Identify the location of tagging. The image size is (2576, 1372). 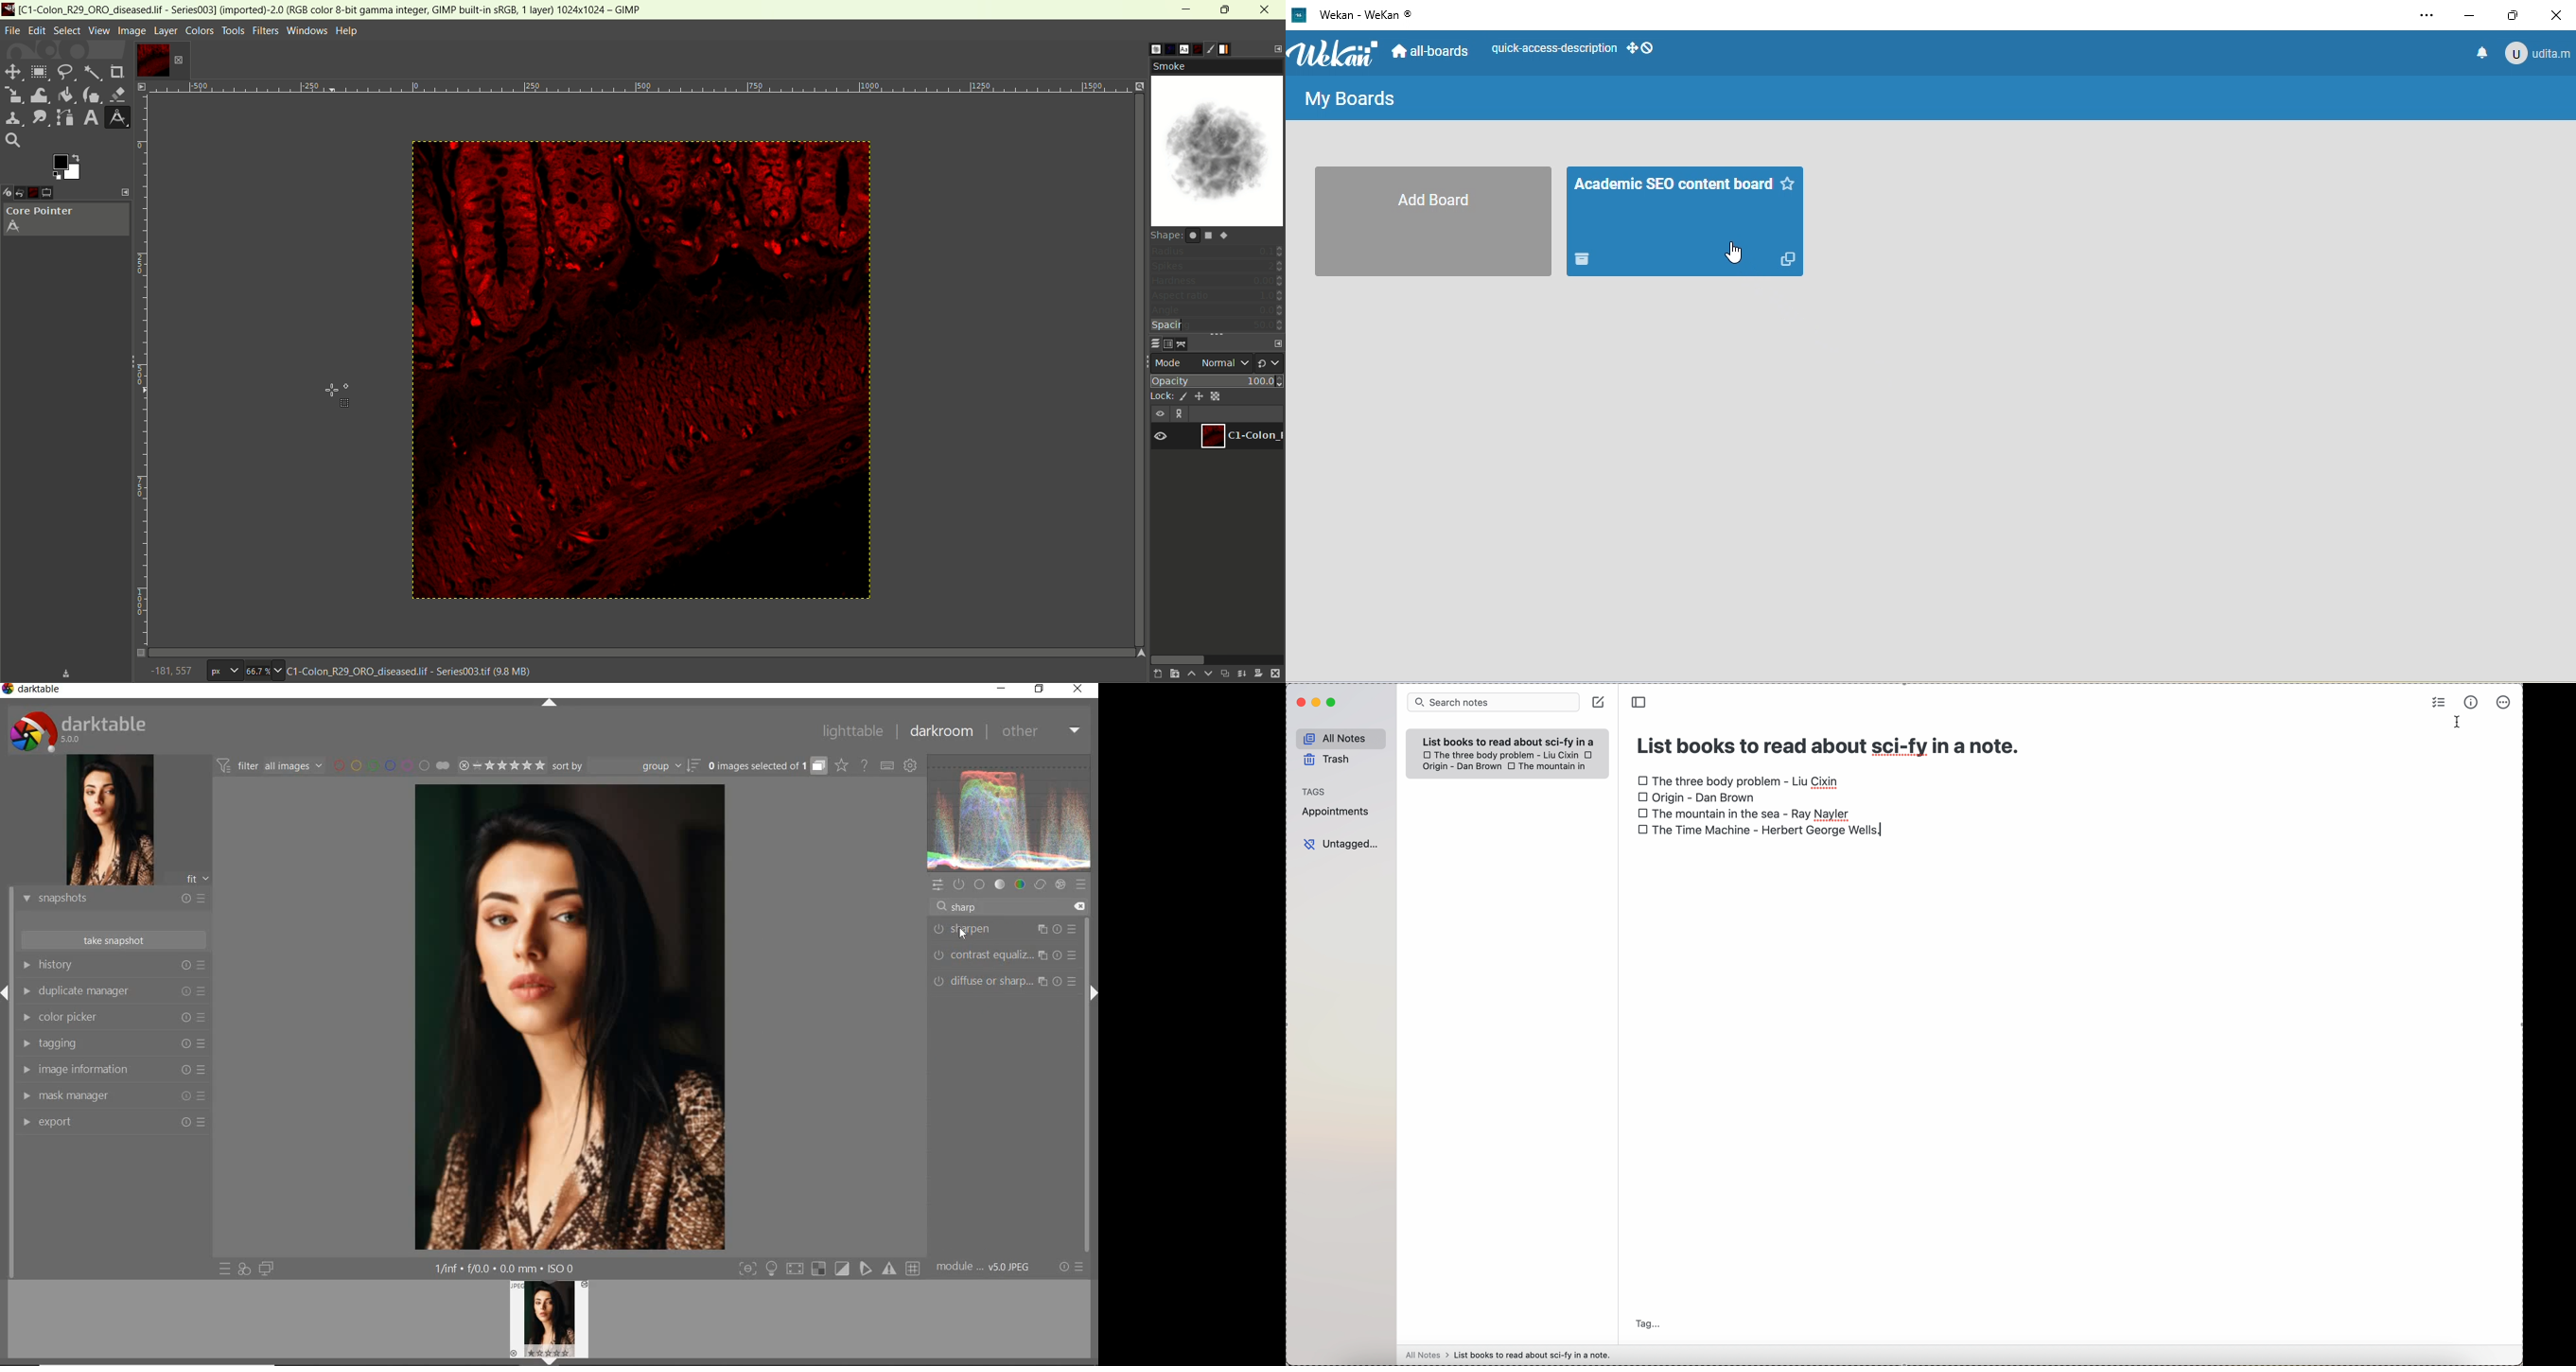
(113, 1043).